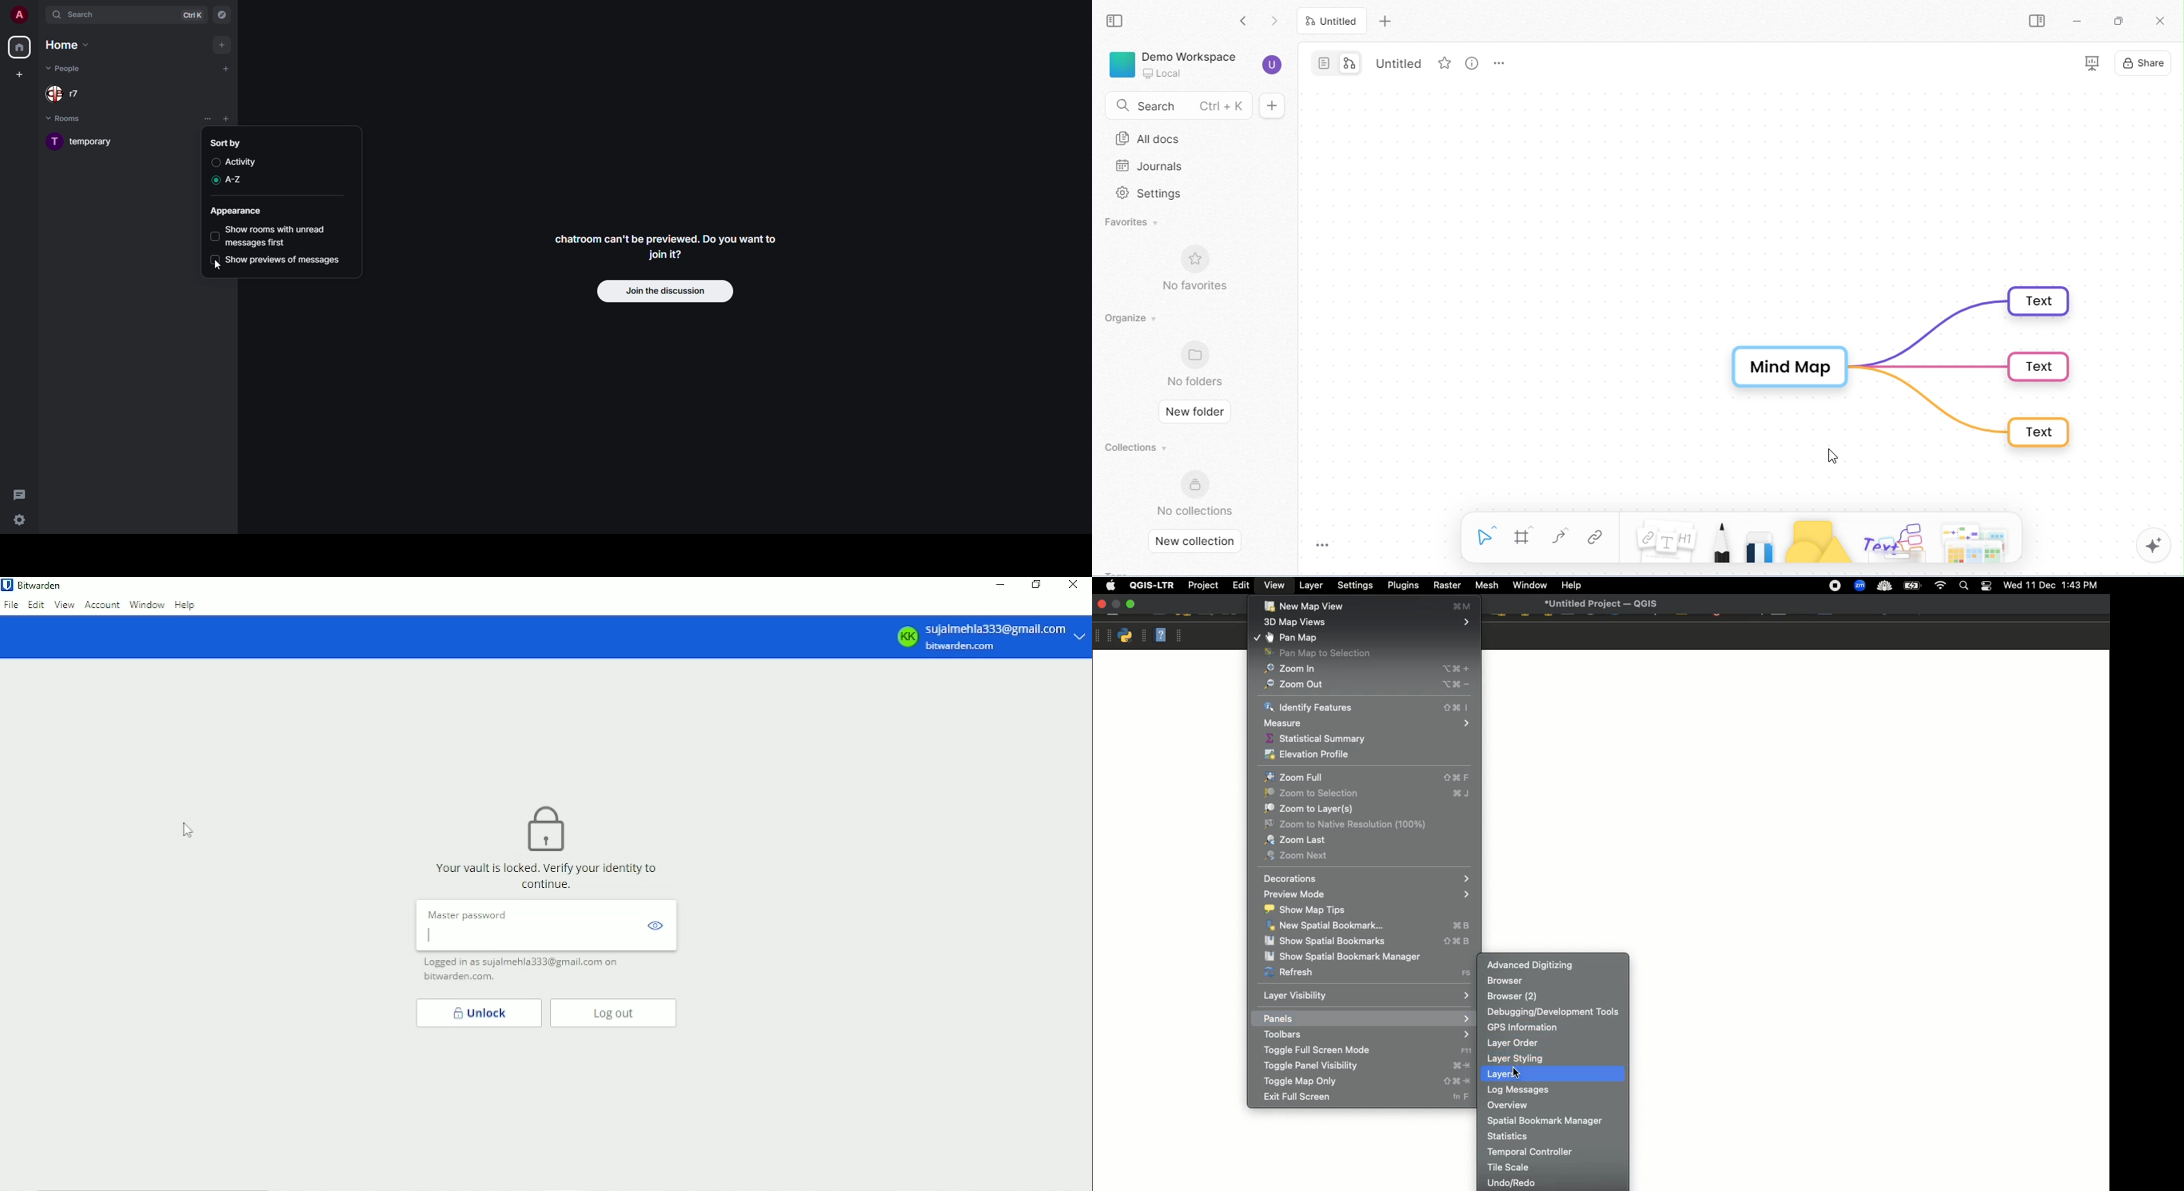 The height and width of the screenshot is (1204, 2184). Describe the element at coordinates (67, 67) in the screenshot. I see `people` at that location.